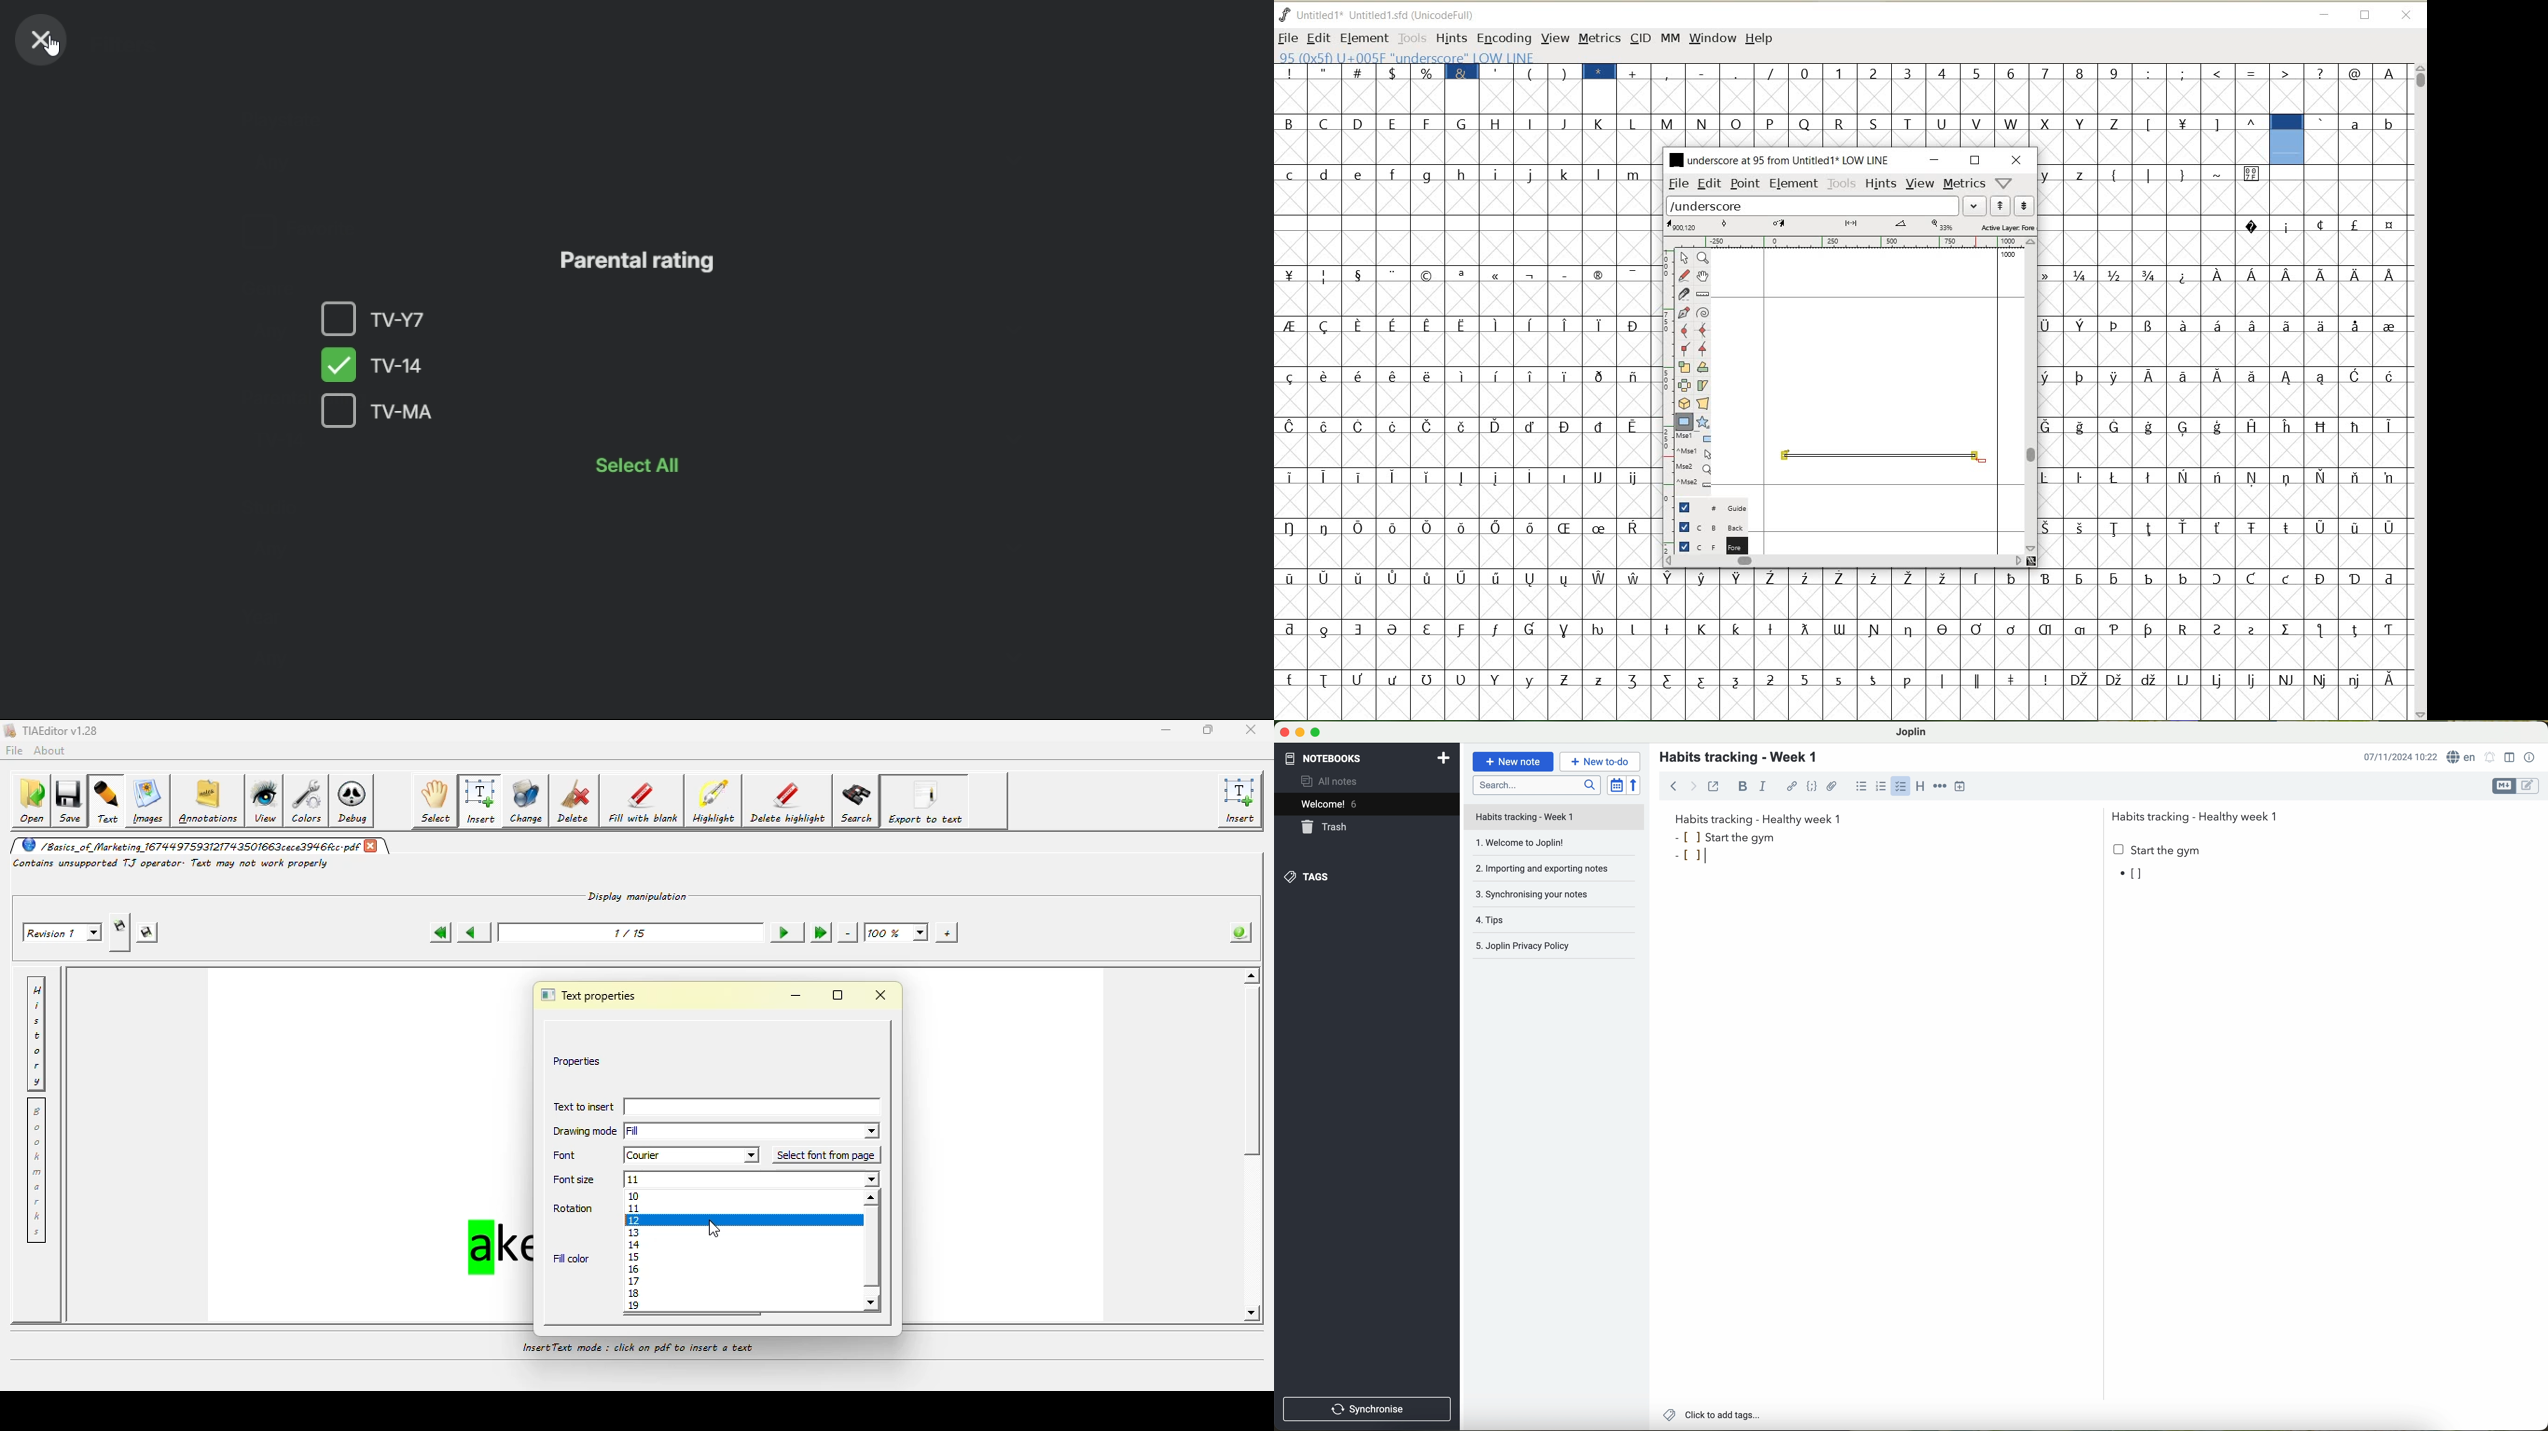 The width and height of the screenshot is (2548, 1456). What do you see at coordinates (1703, 404) in the screenshot?
I see `perform a perspective transformation on the selection` at bounding box center [1703, 404].